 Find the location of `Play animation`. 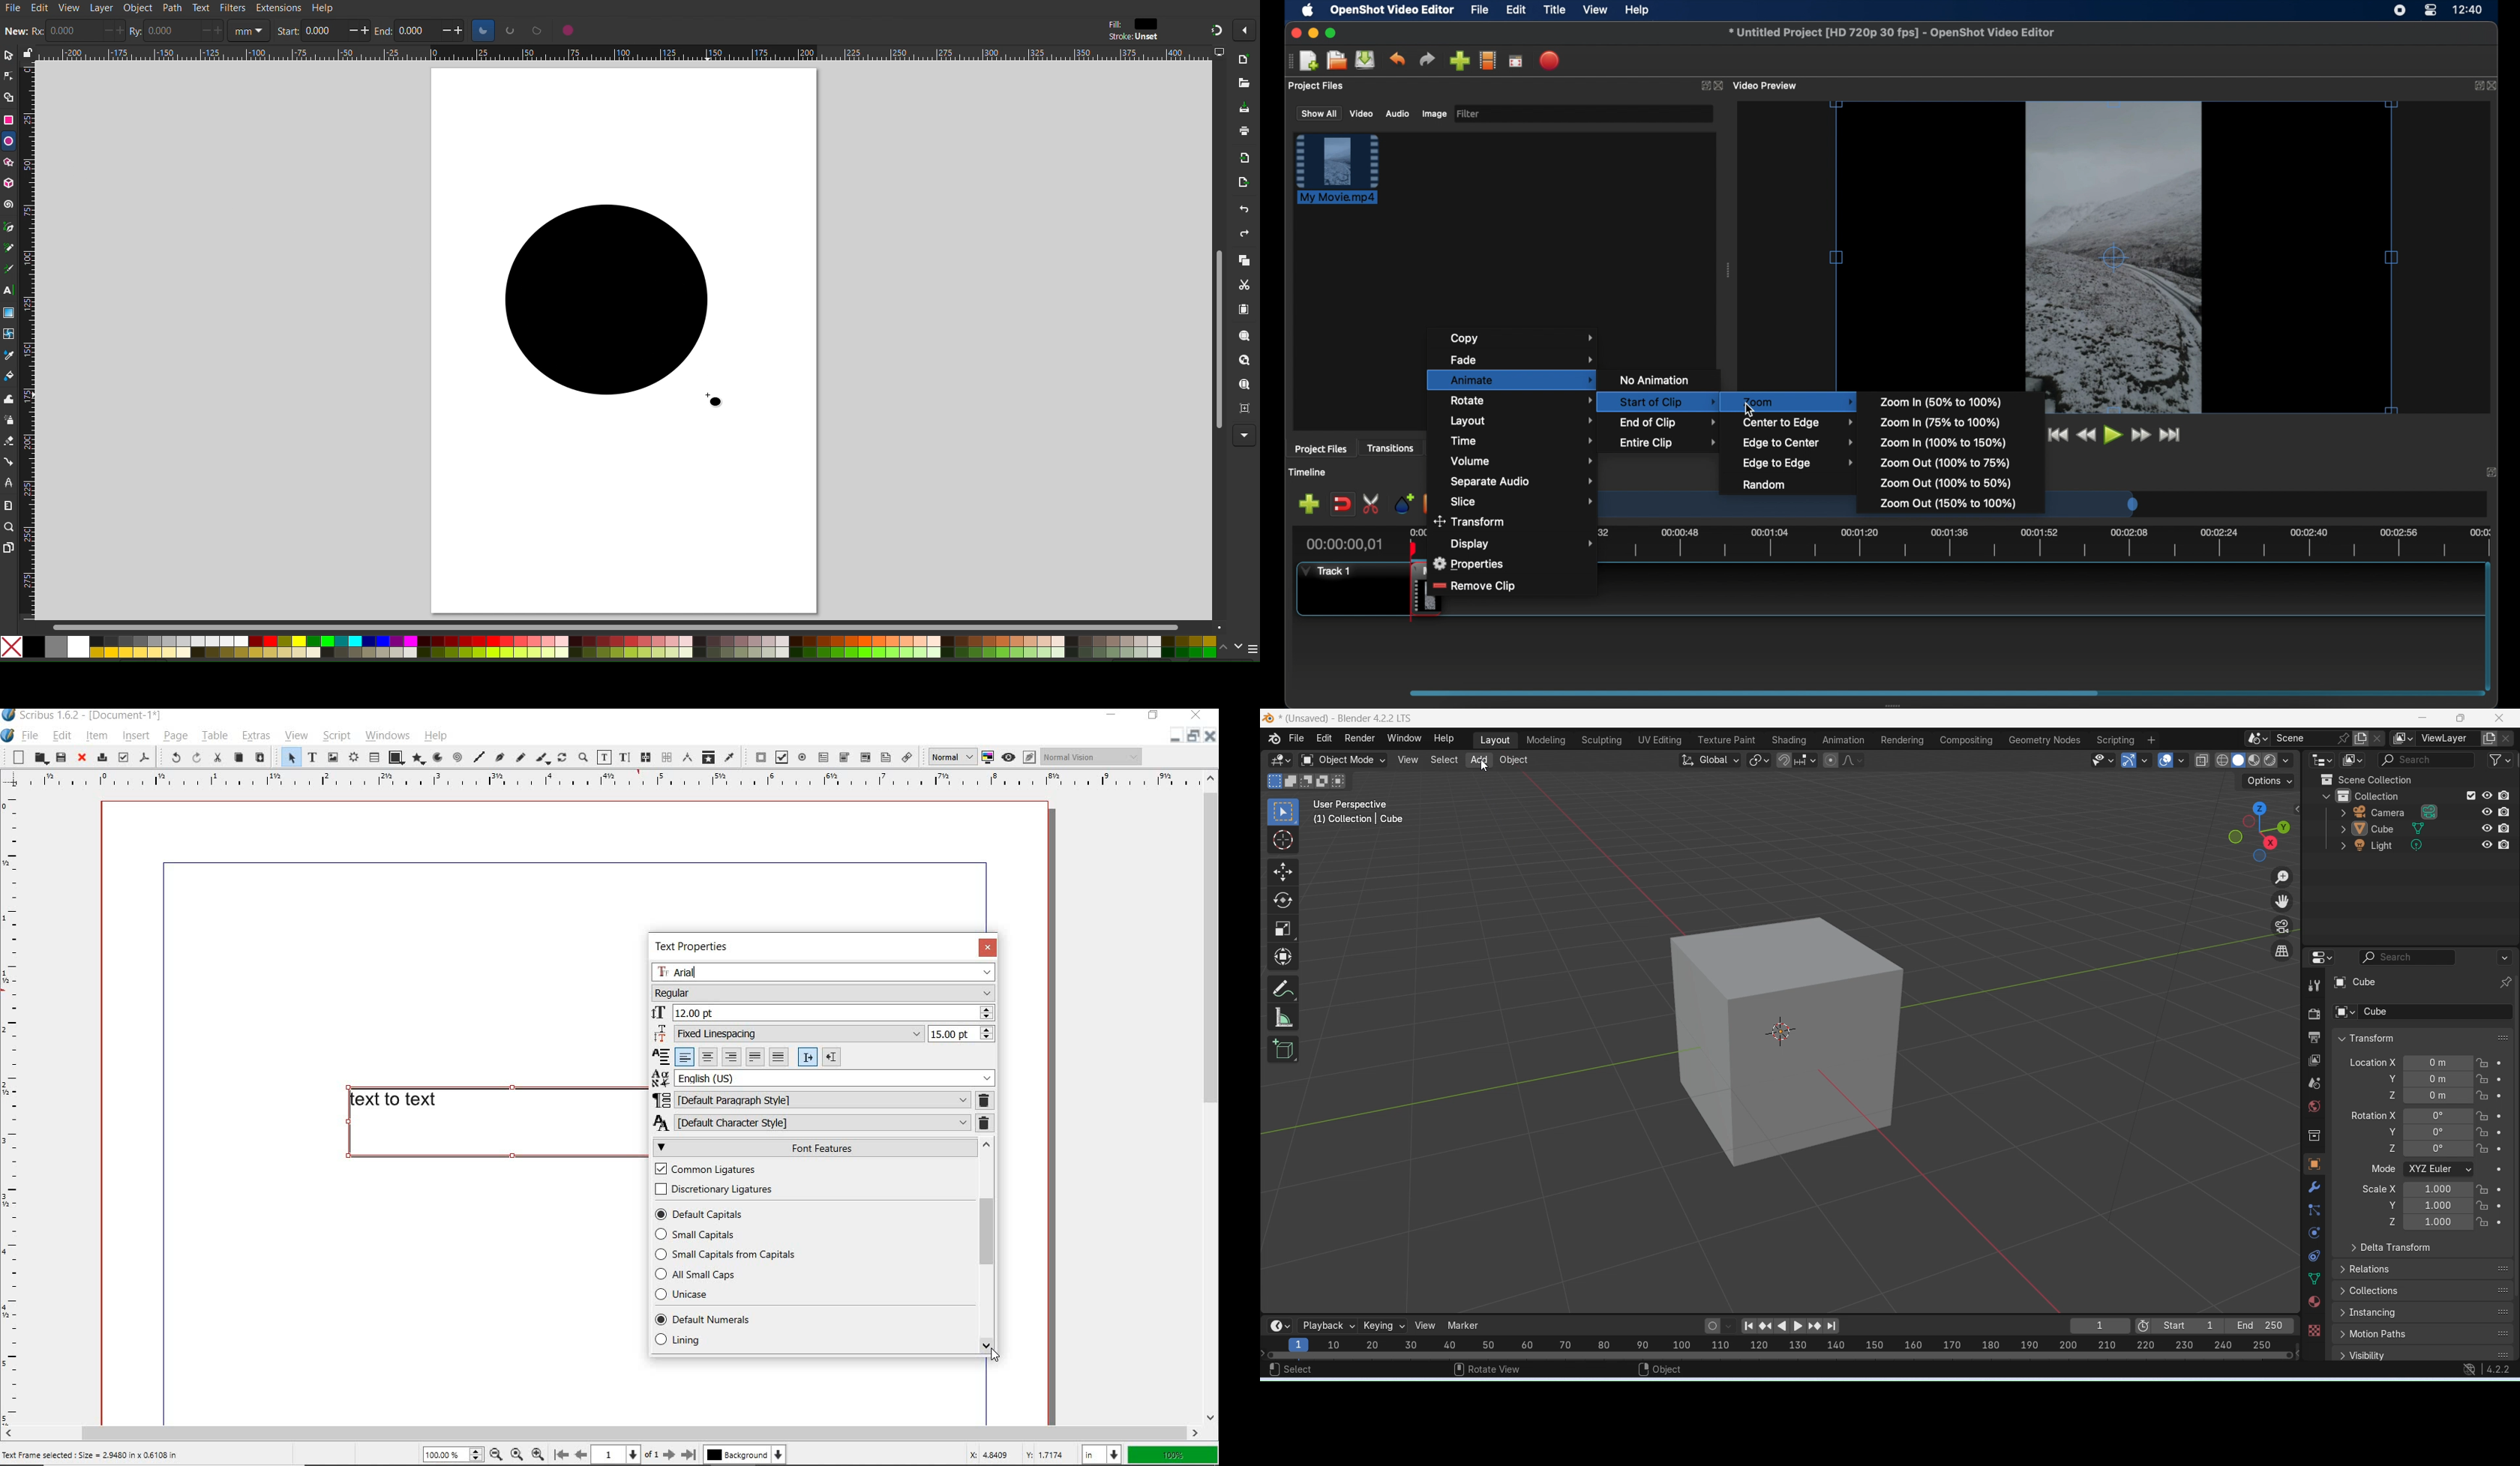

Play animation is located at coordinates (1797, 1327).